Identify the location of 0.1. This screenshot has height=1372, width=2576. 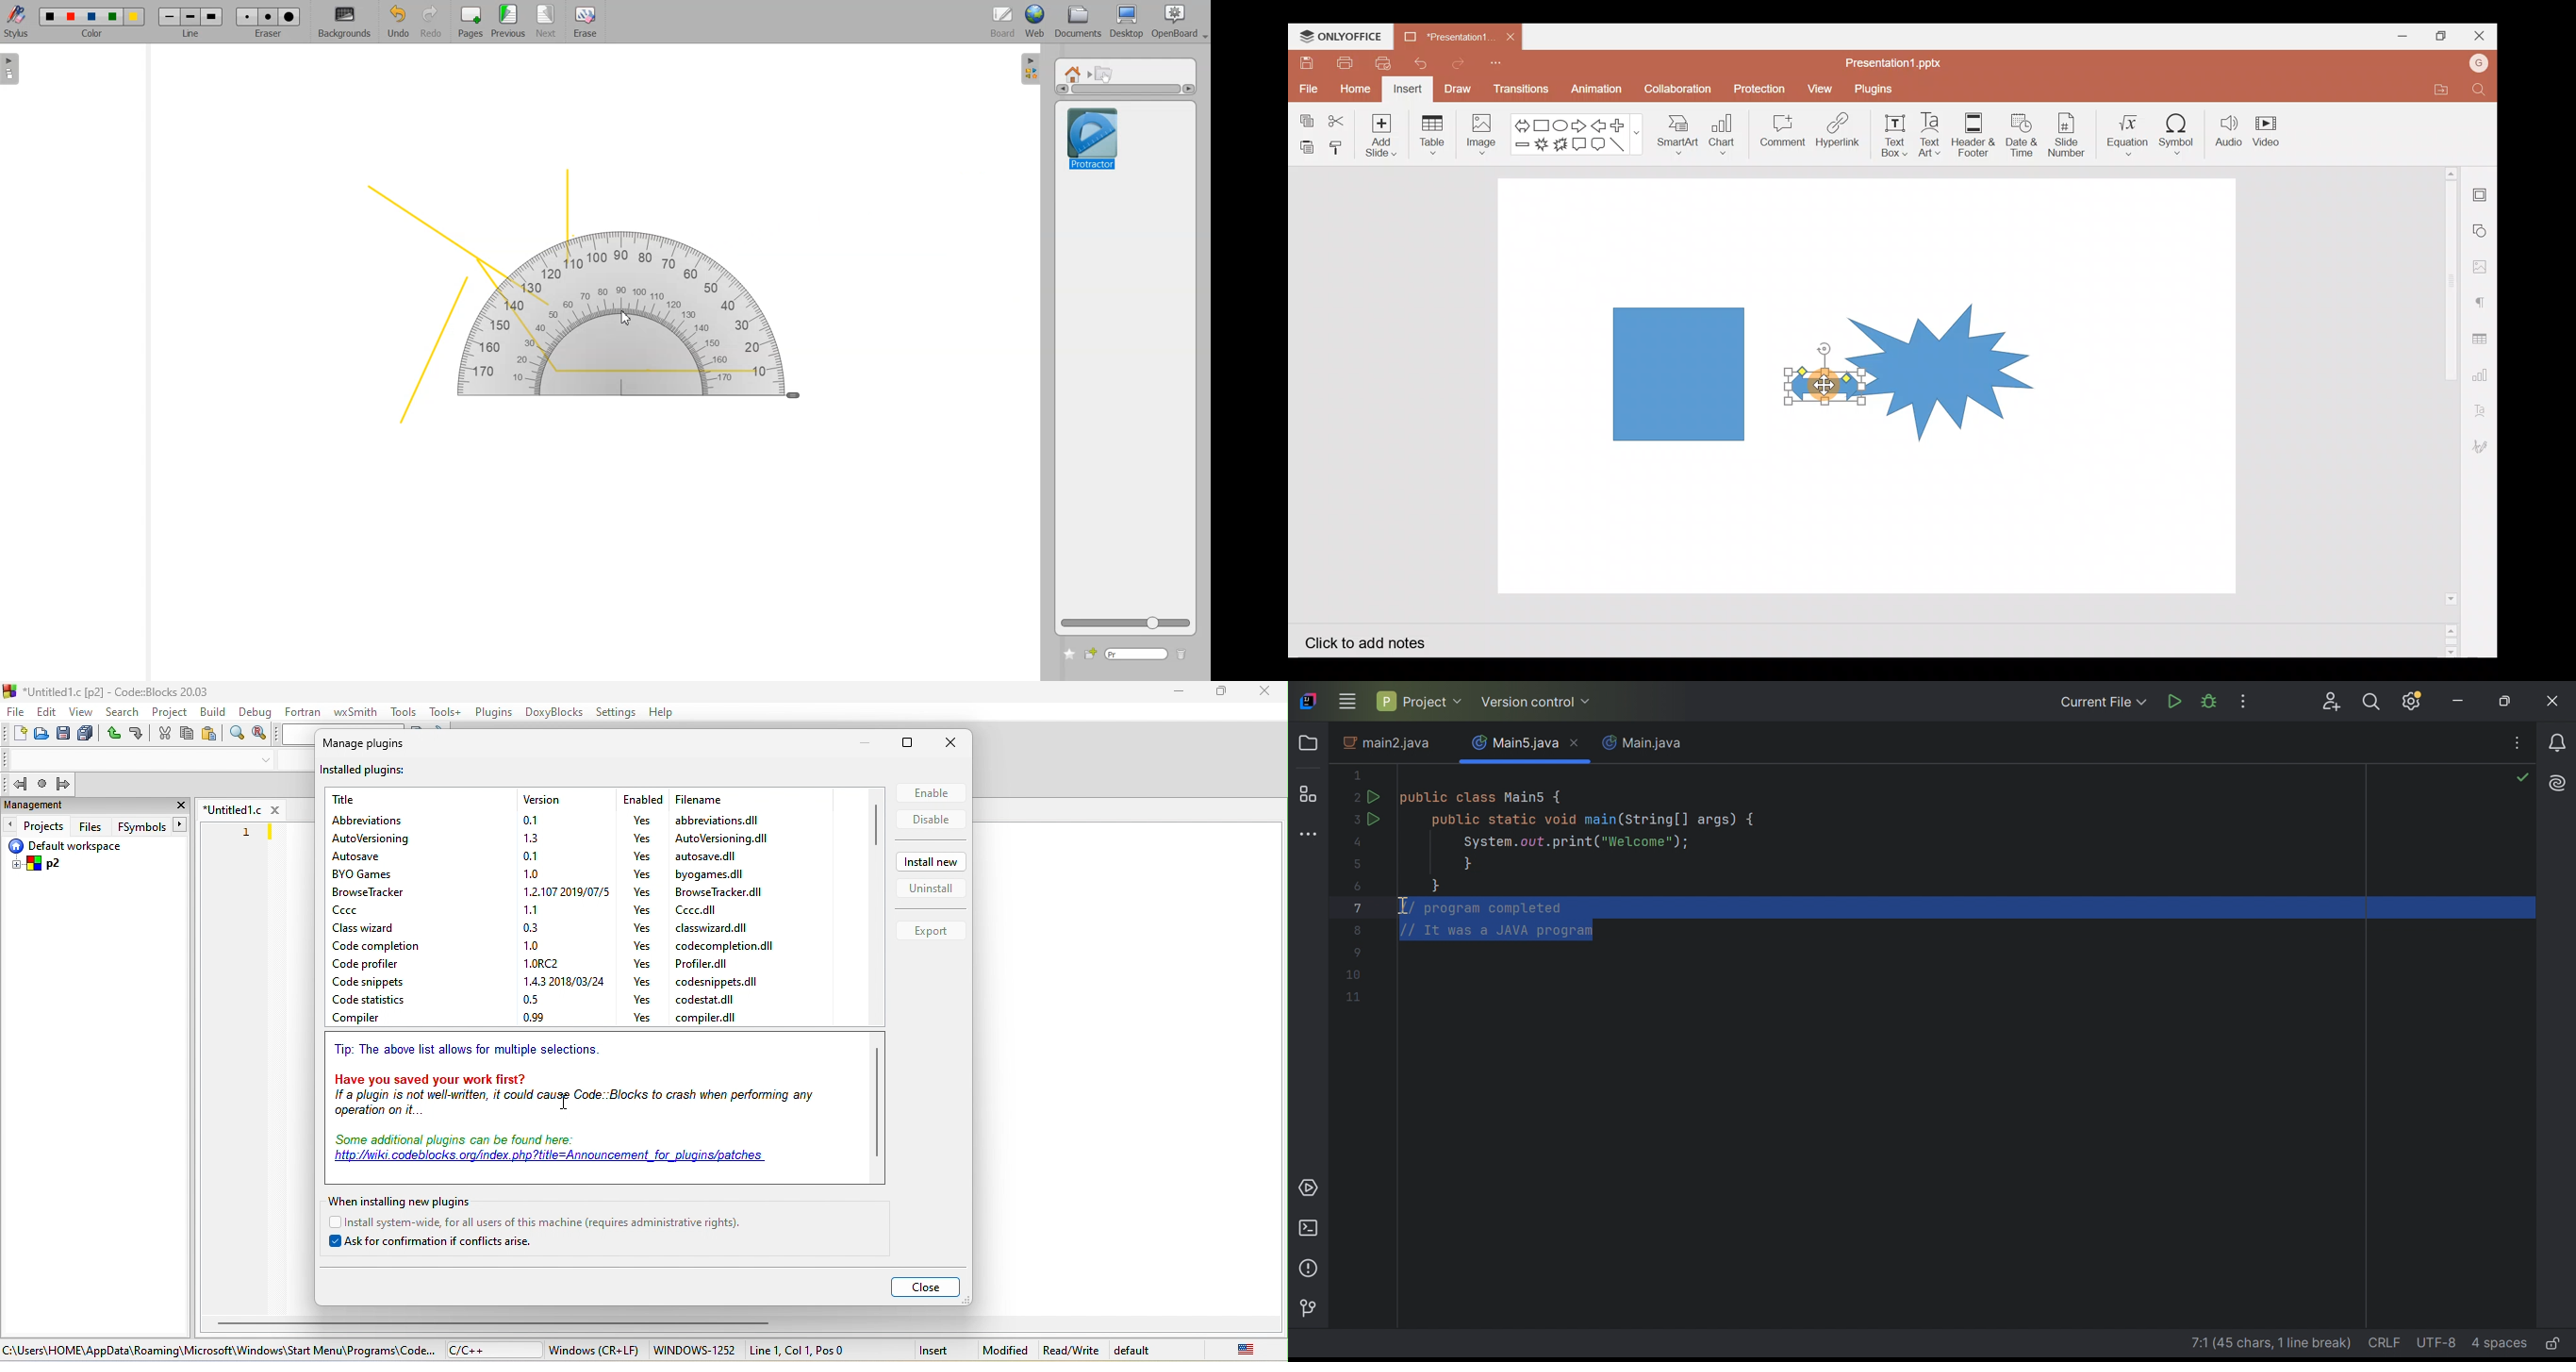
(531, 855).